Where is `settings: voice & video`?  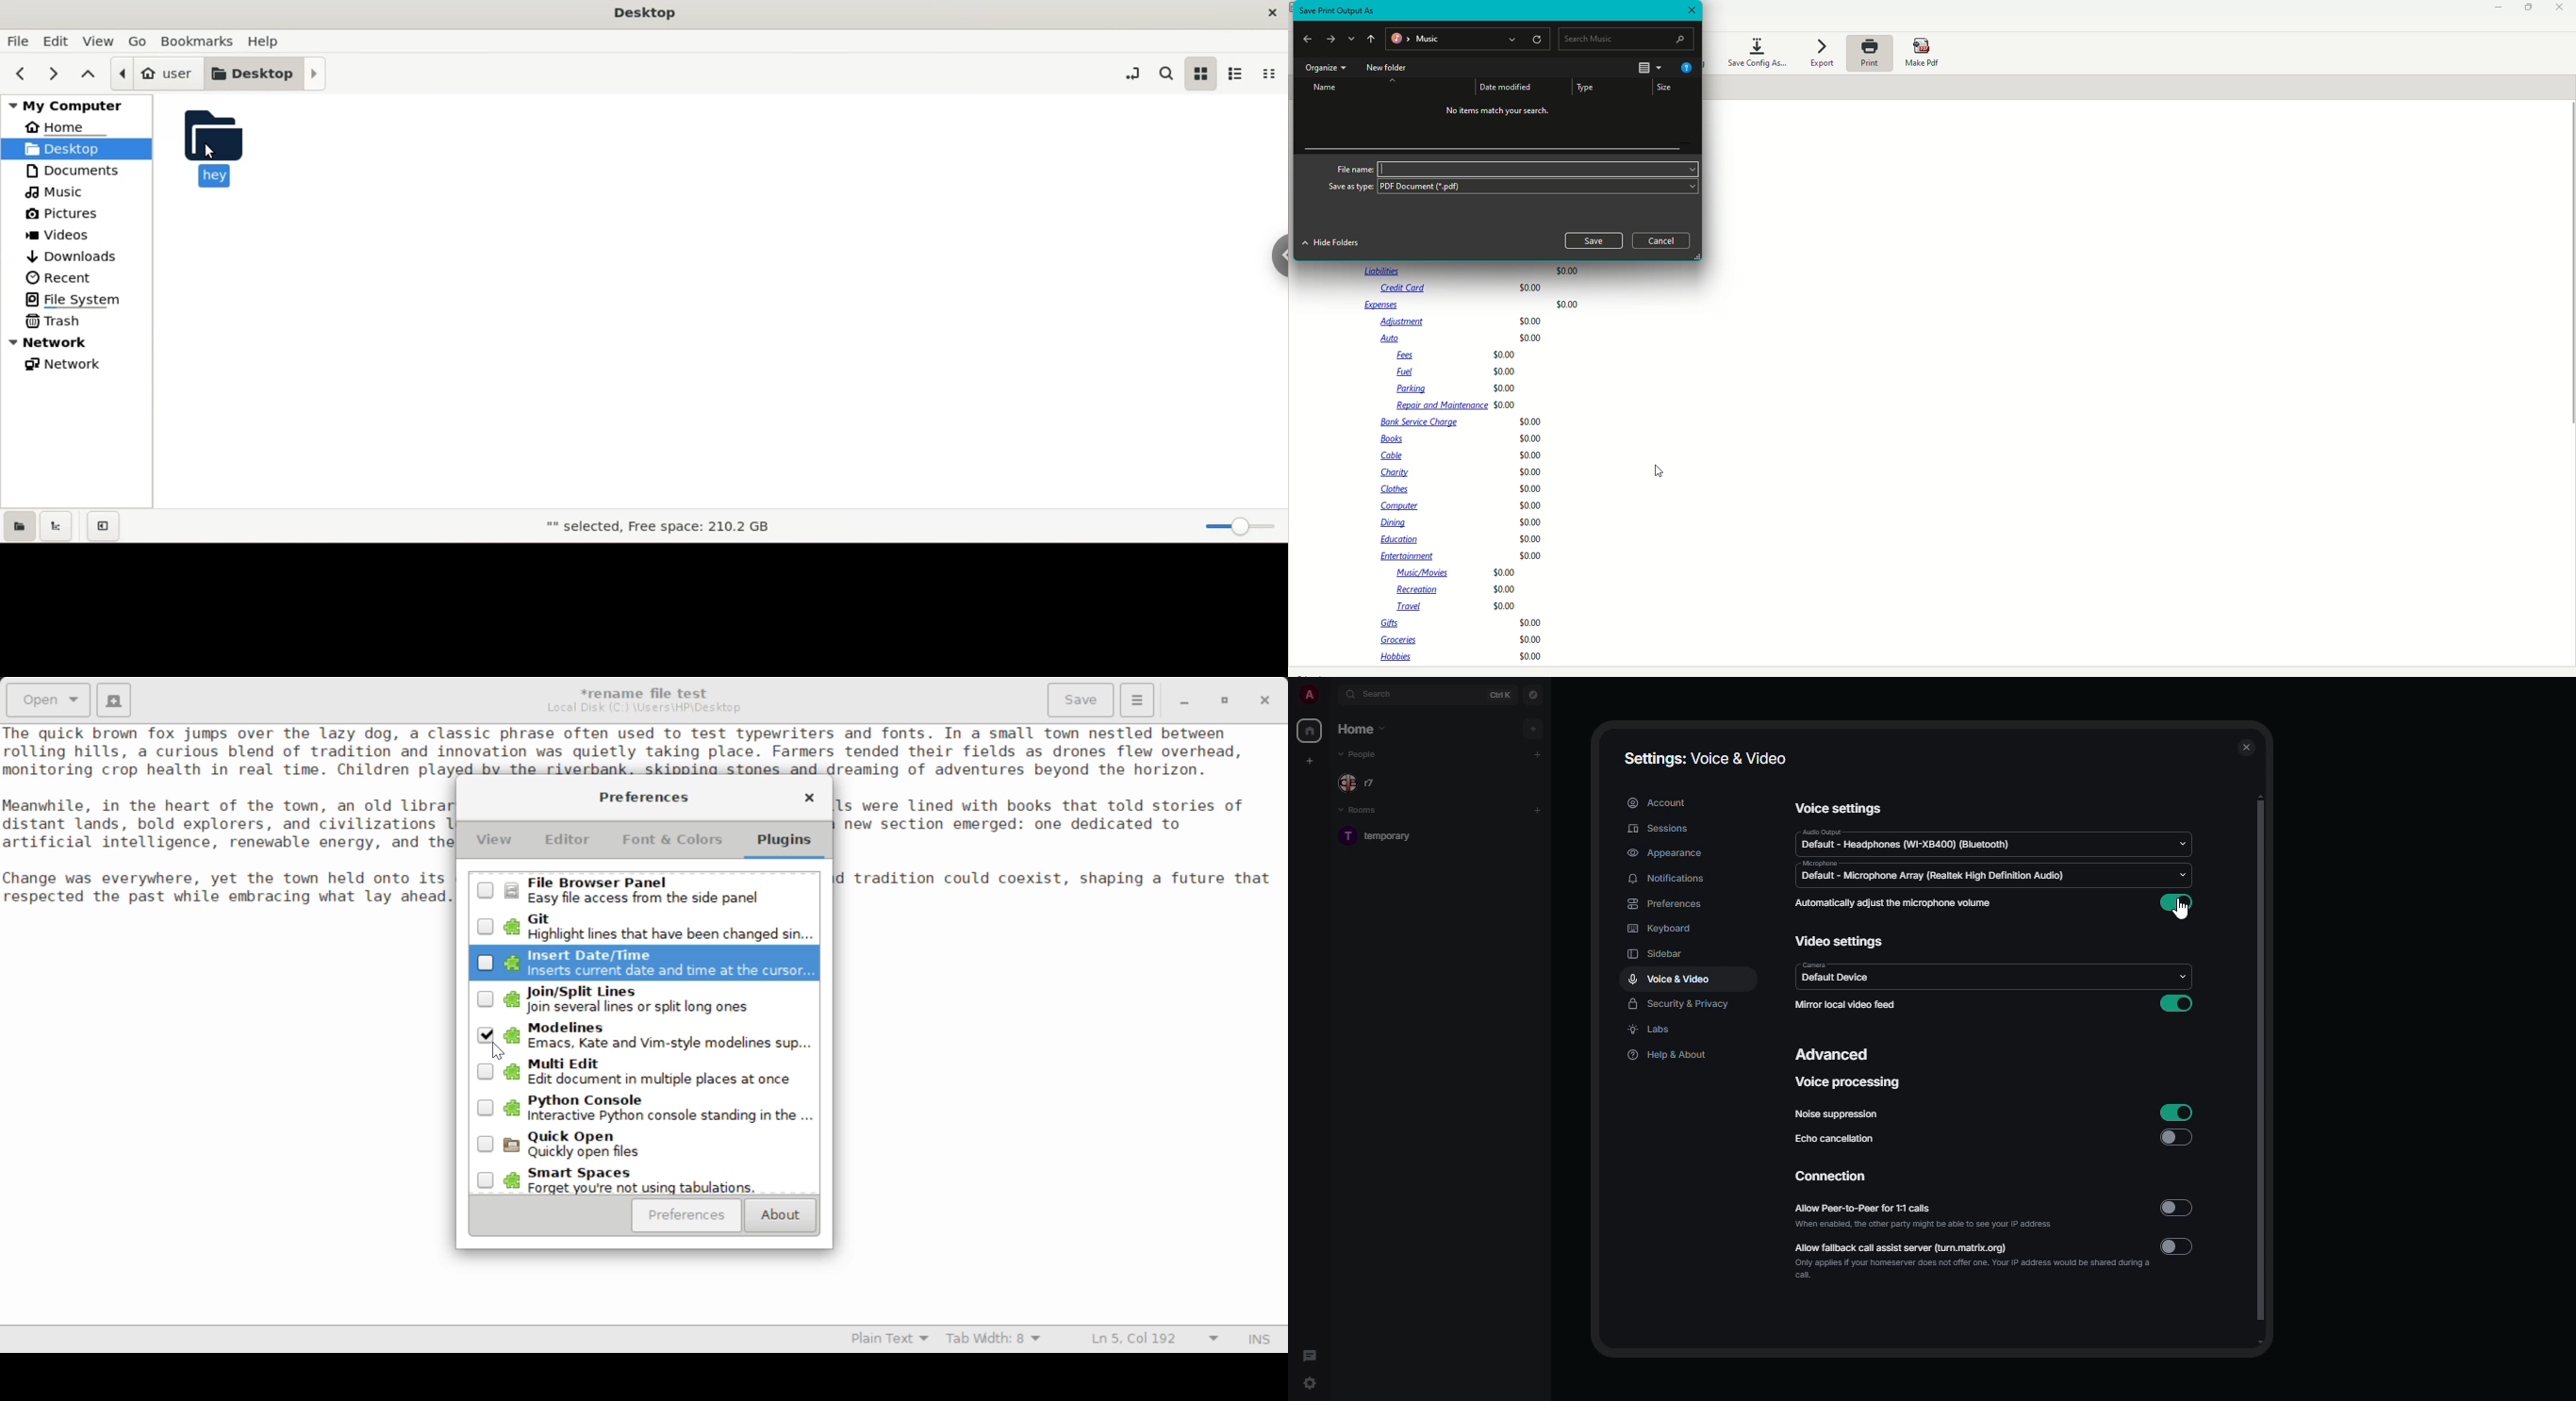
settings: voice & video is located at coordinates (1703, 758).